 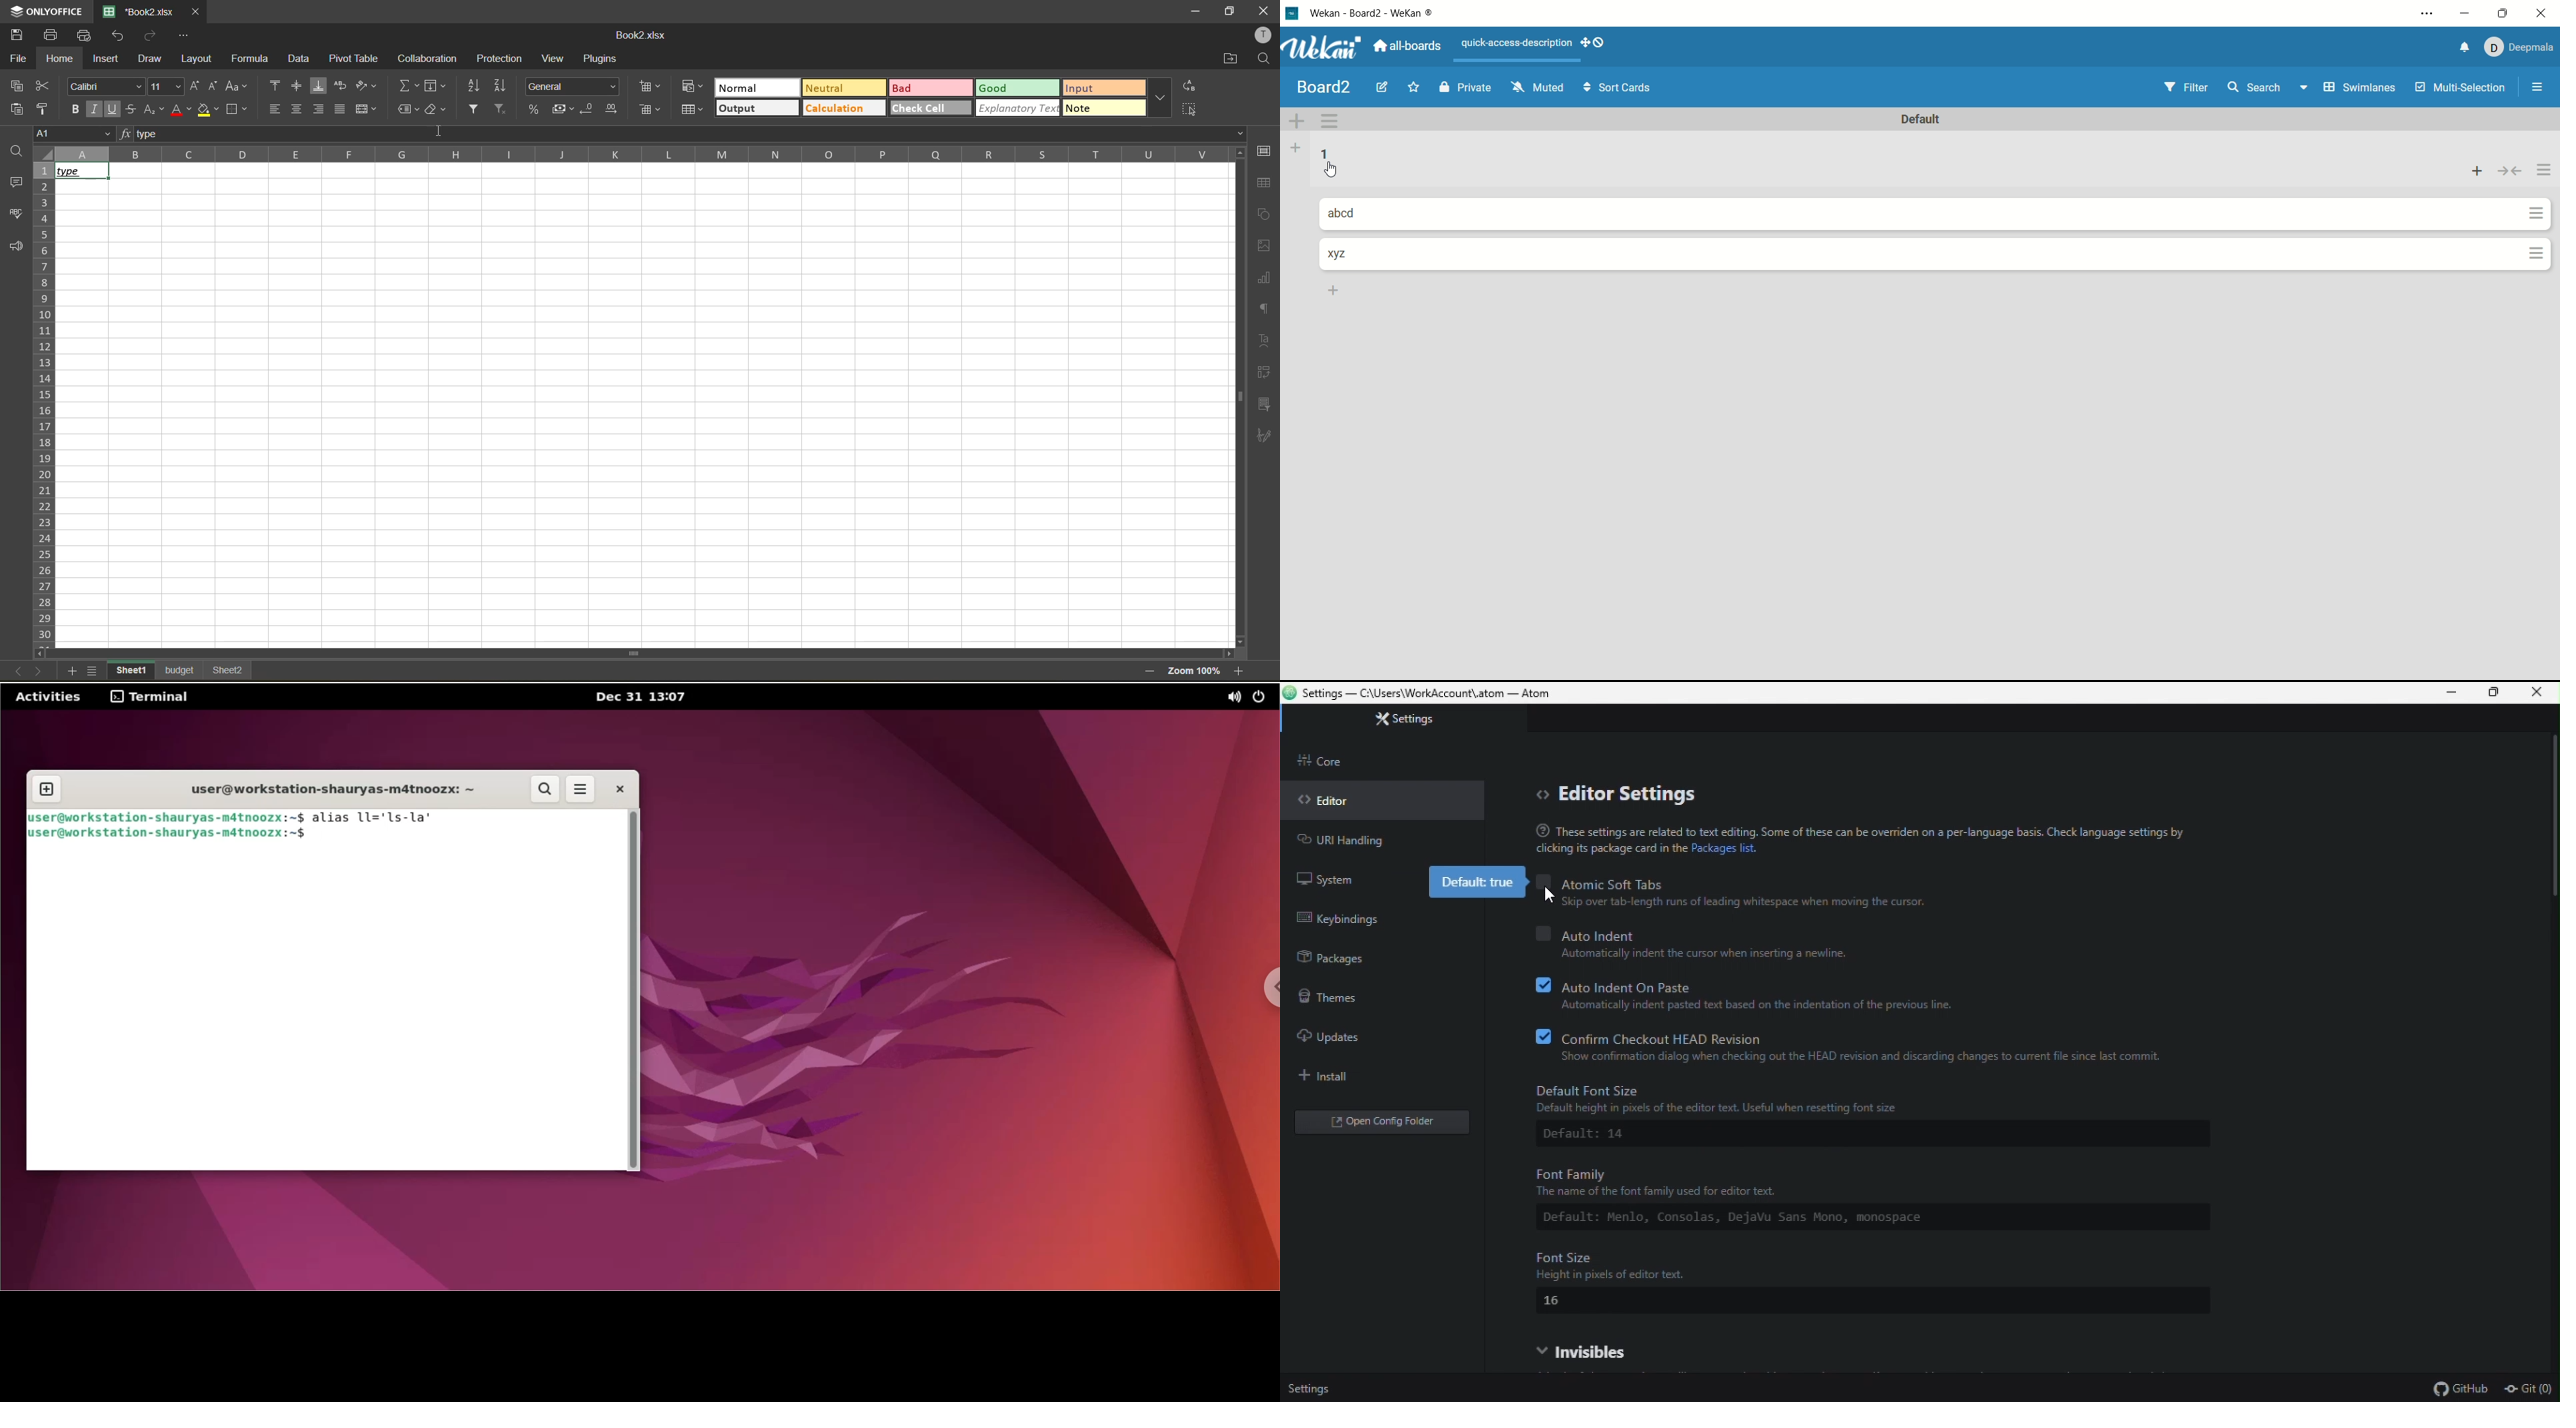 I want to click on swimlanes, so click(x=2359, y=89).